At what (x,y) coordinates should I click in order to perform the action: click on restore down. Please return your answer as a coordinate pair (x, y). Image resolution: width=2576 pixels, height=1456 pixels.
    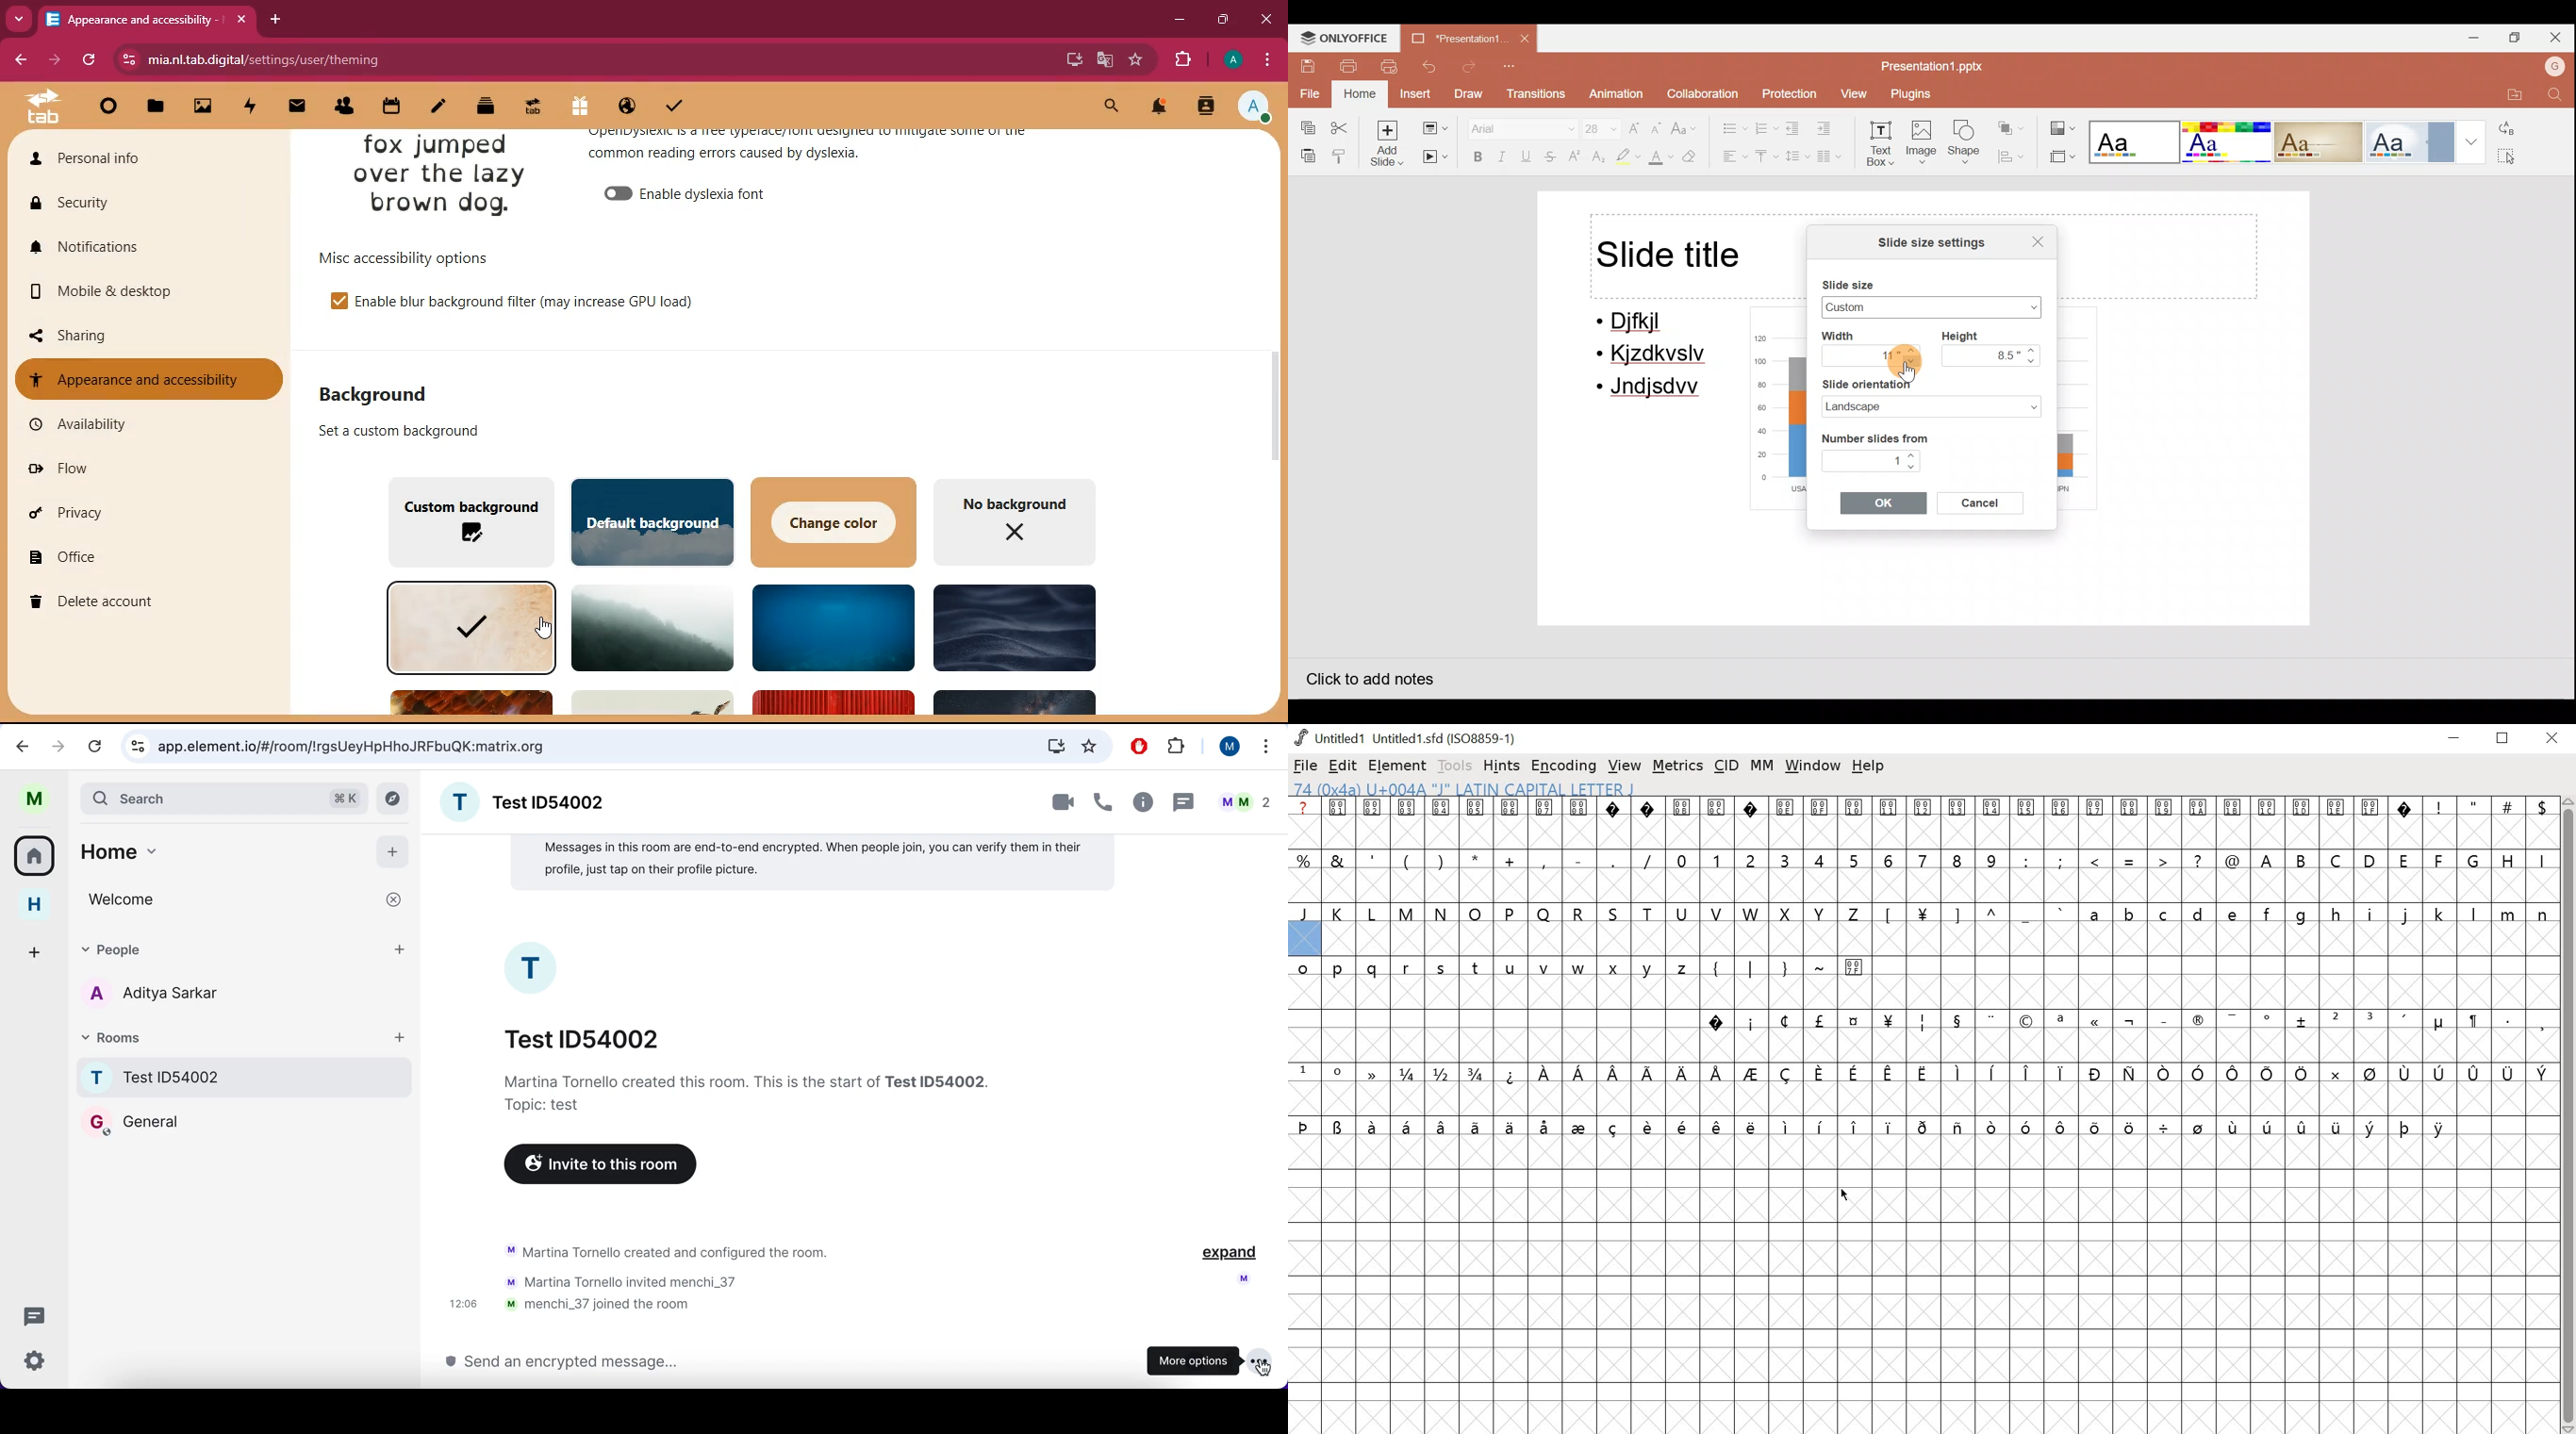
    Looking at the image, I should click on (2503, 738).